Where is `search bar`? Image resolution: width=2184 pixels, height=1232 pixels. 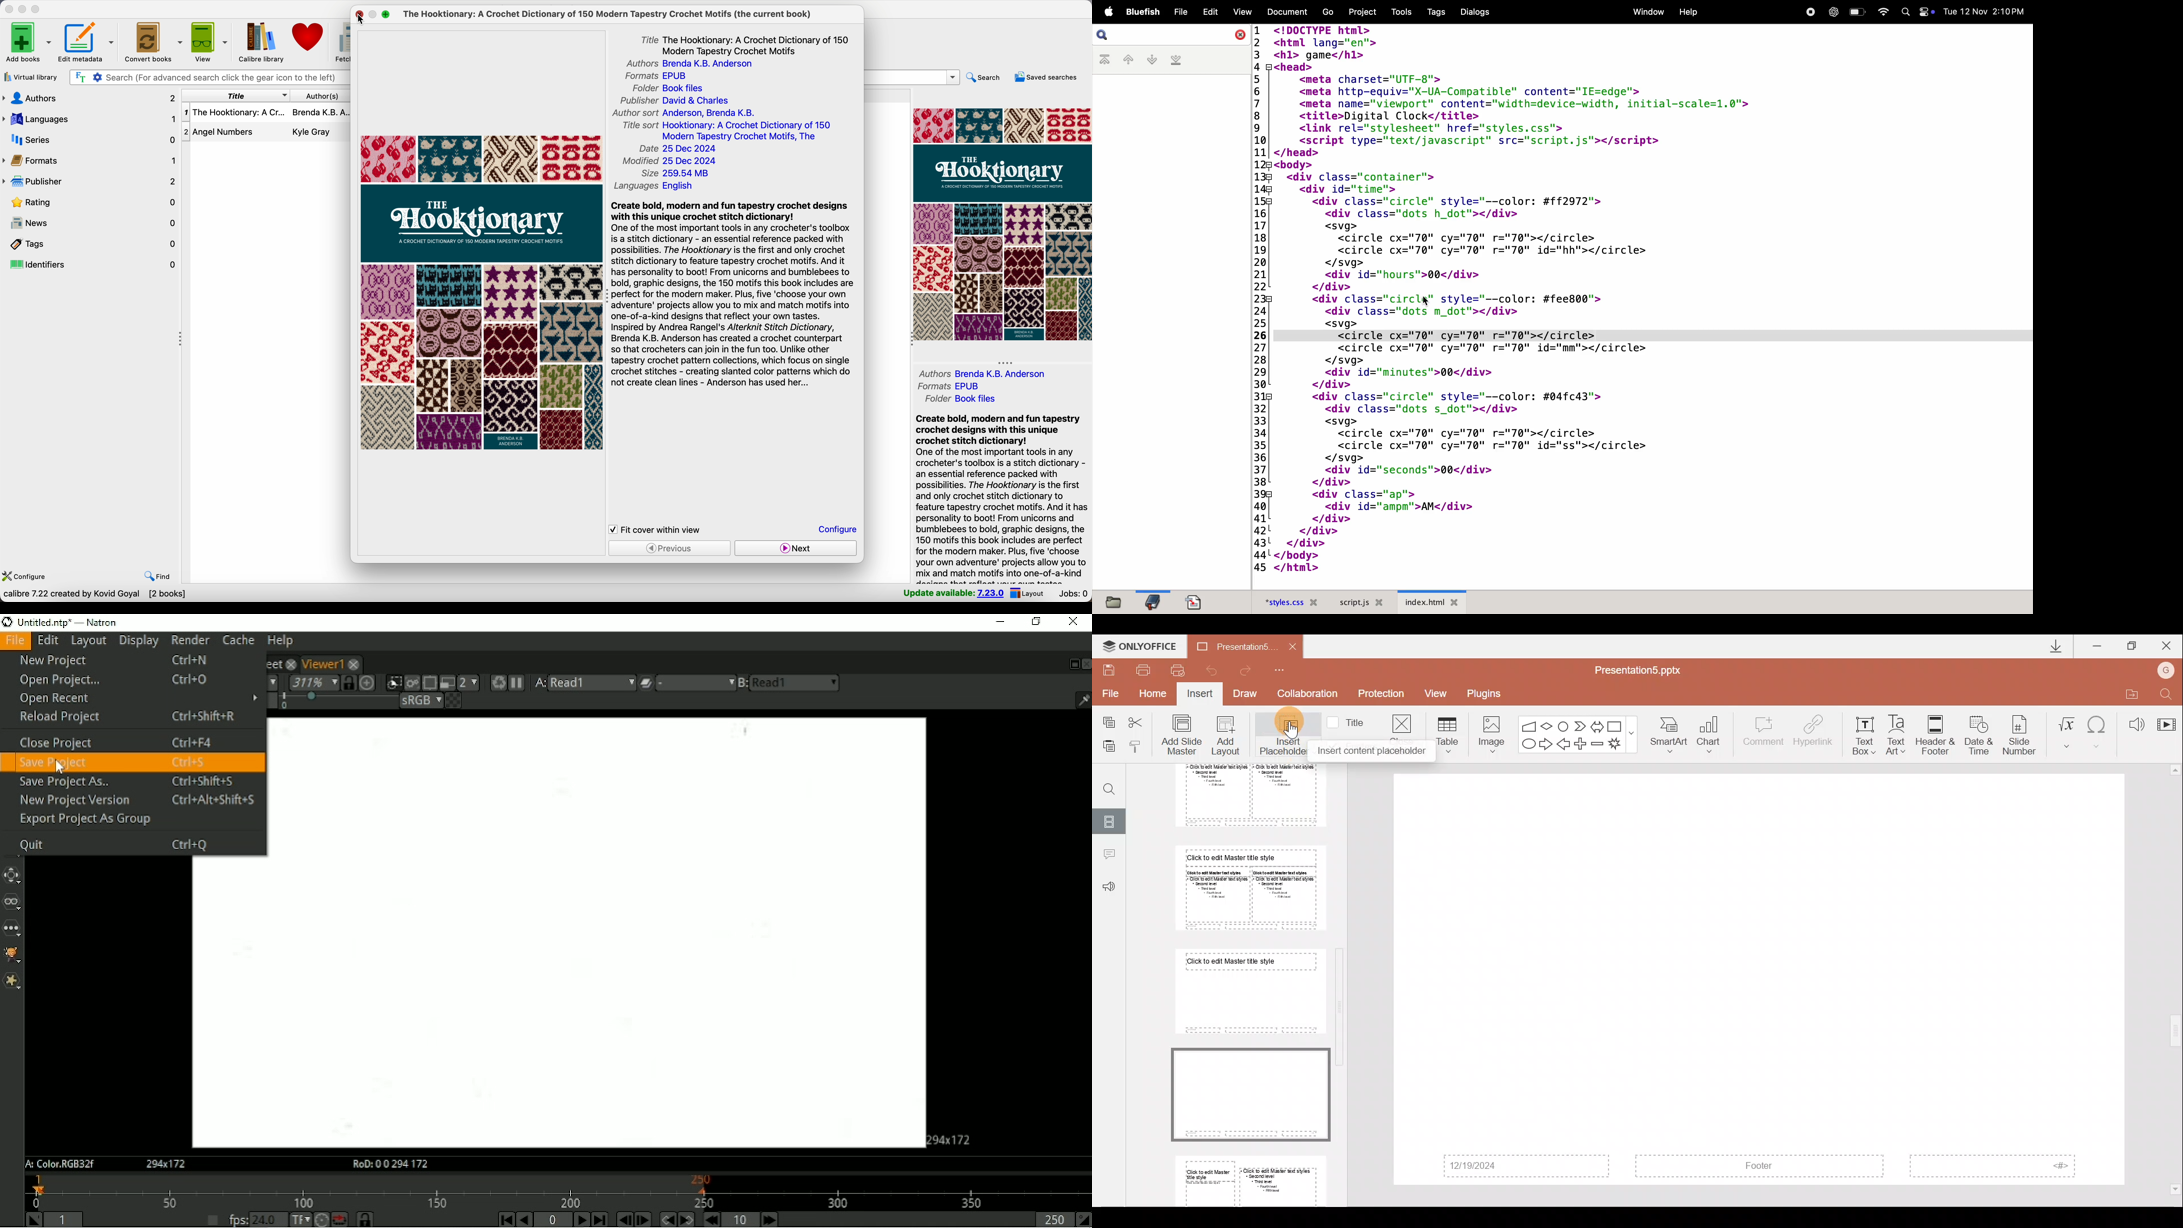 search bar is located at coordinates (1103, 35).